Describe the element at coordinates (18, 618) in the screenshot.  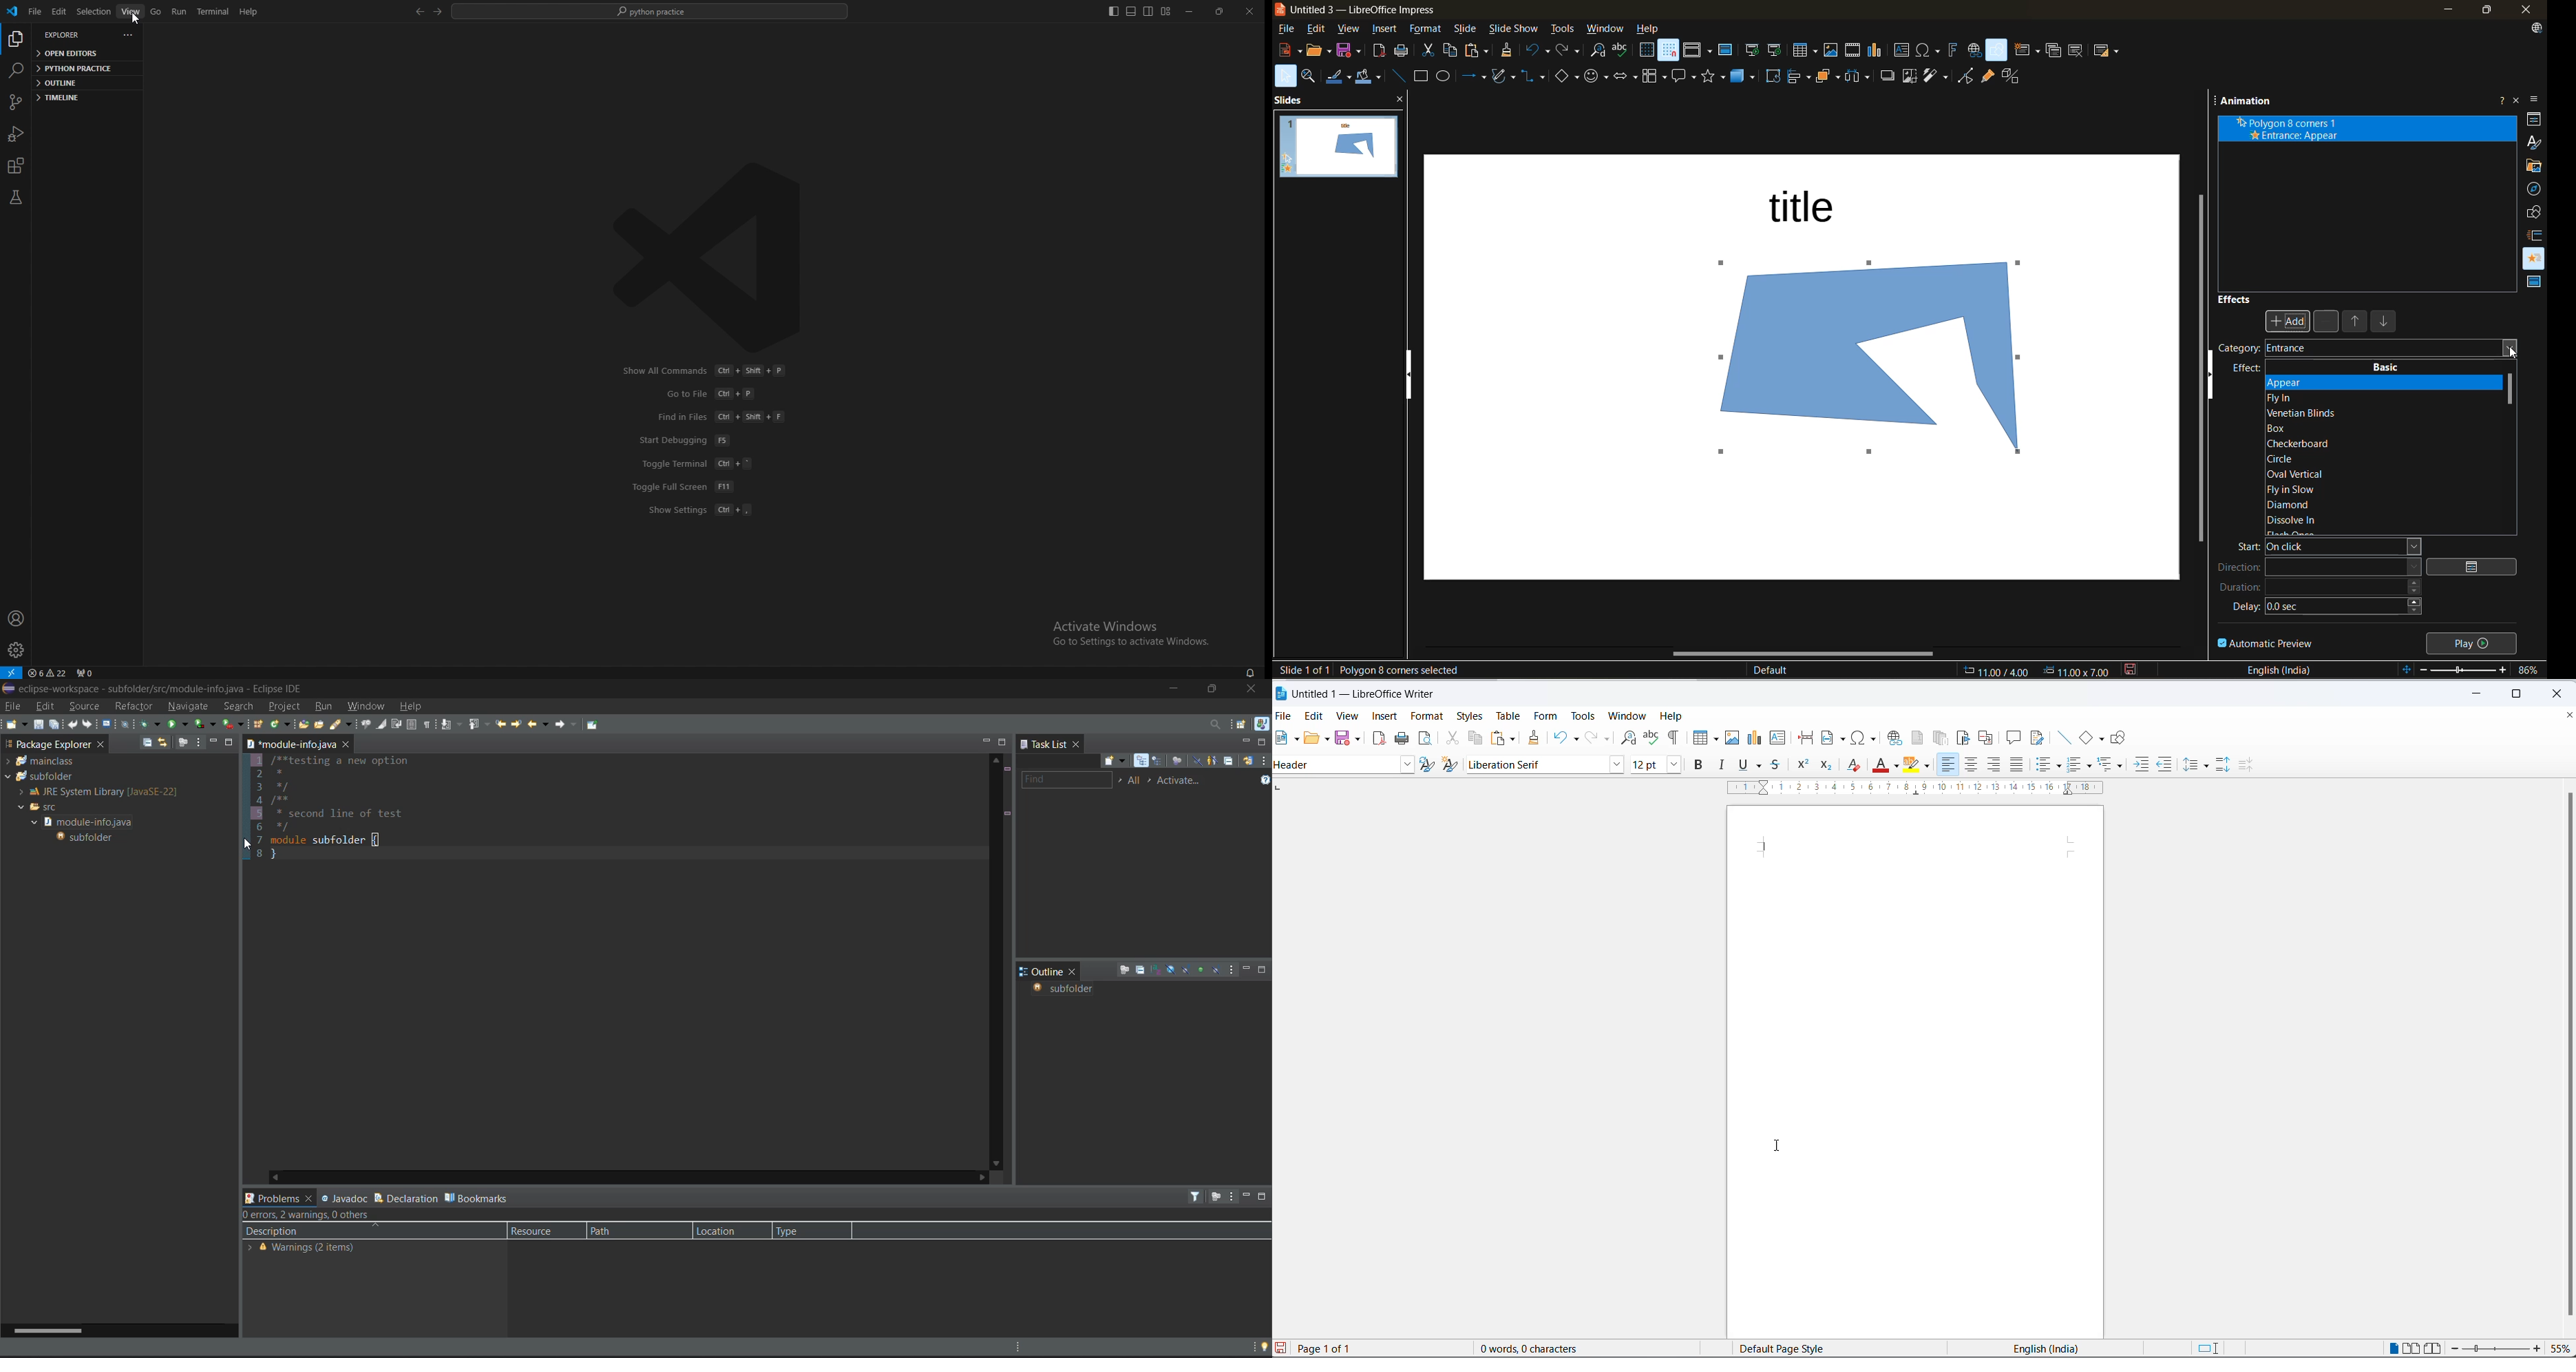
I see `profile` at that location.